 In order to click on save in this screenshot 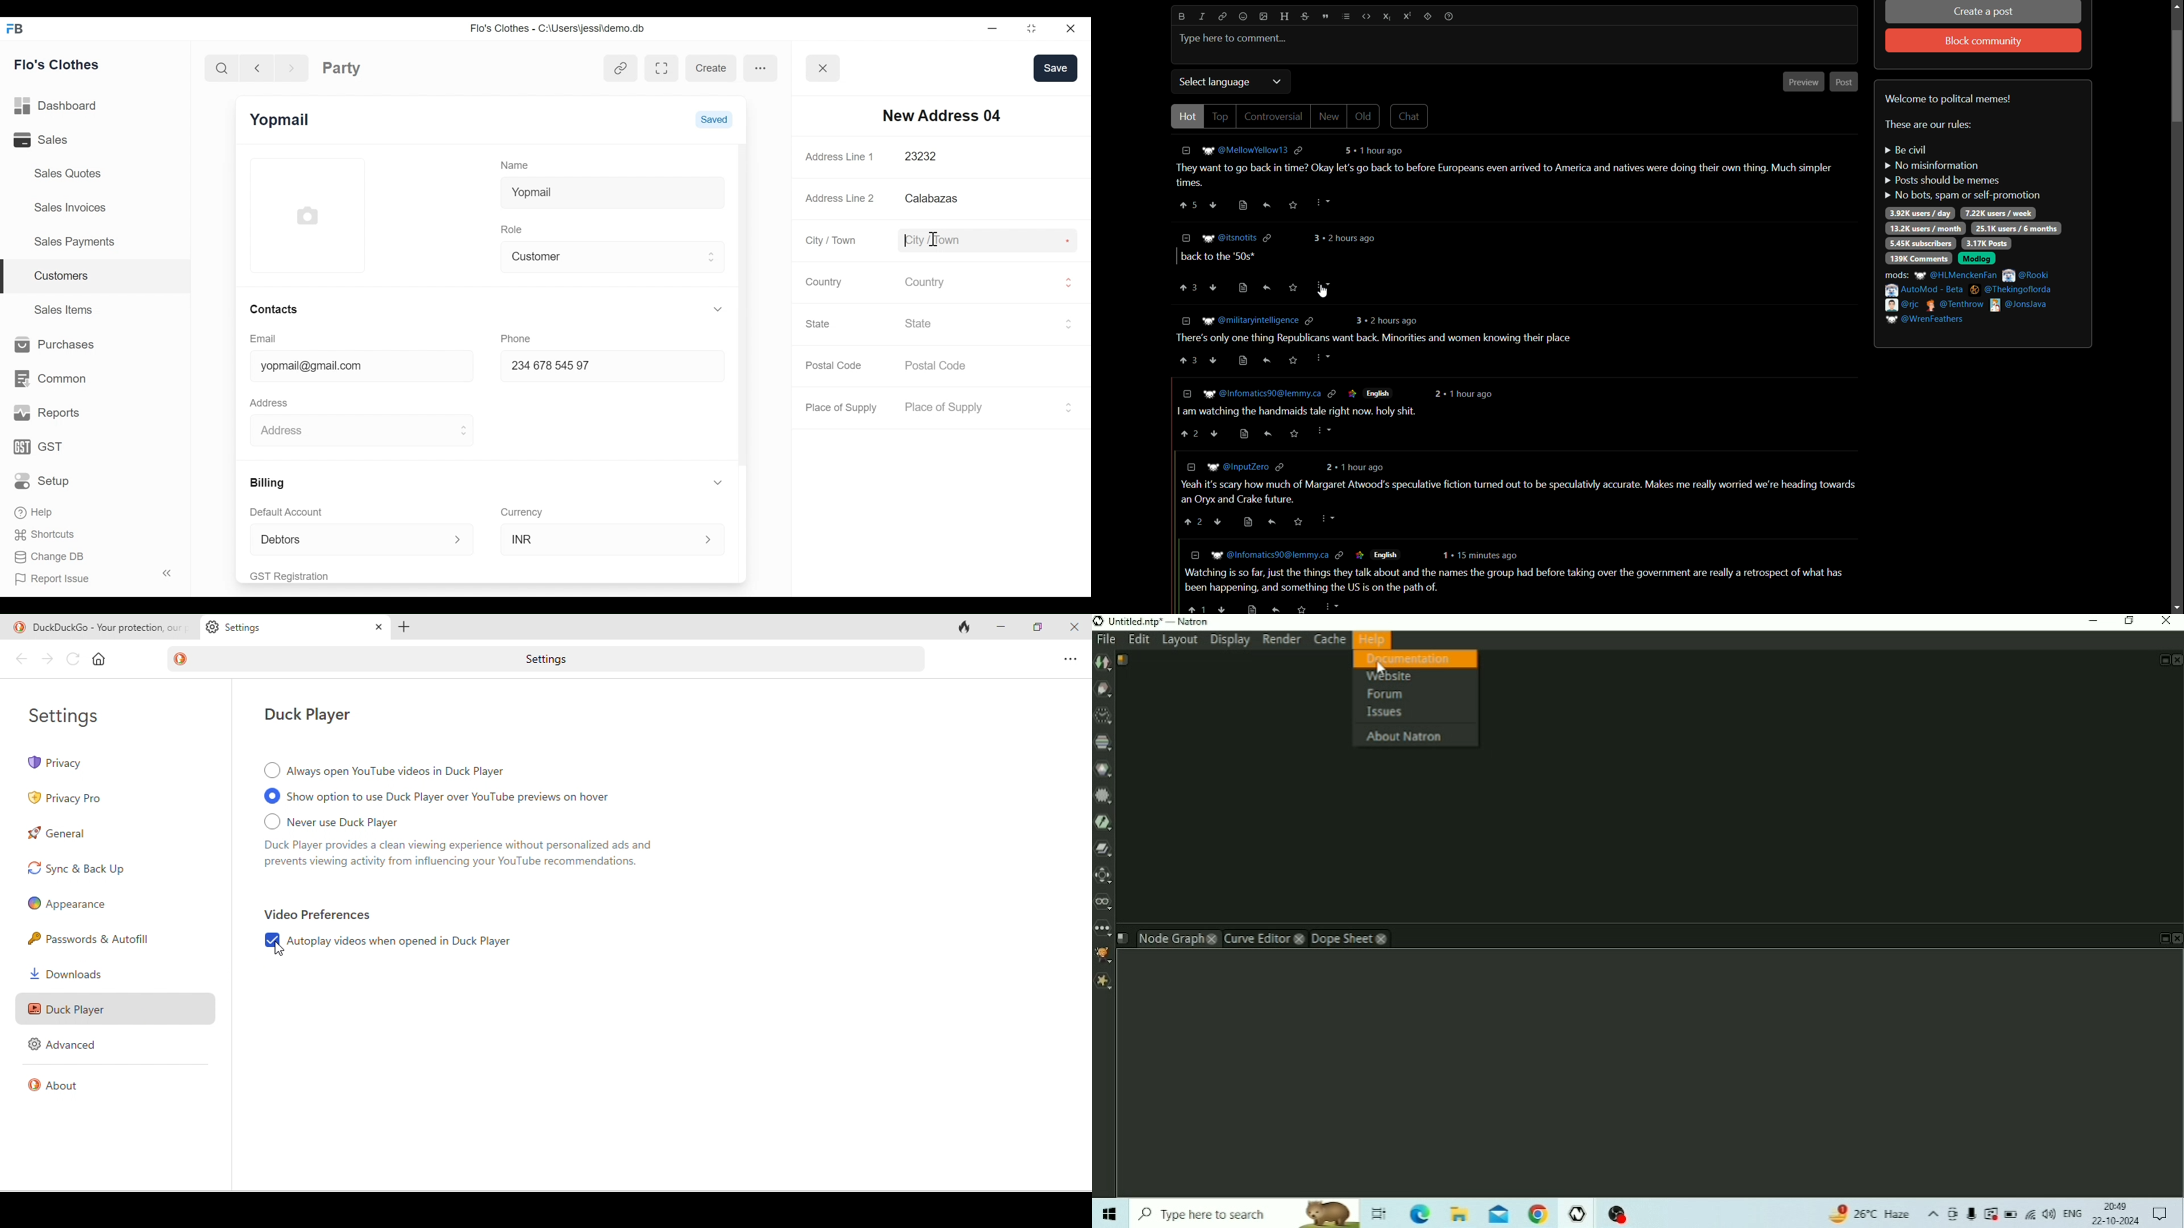, I will do `click(1056, 68)`.